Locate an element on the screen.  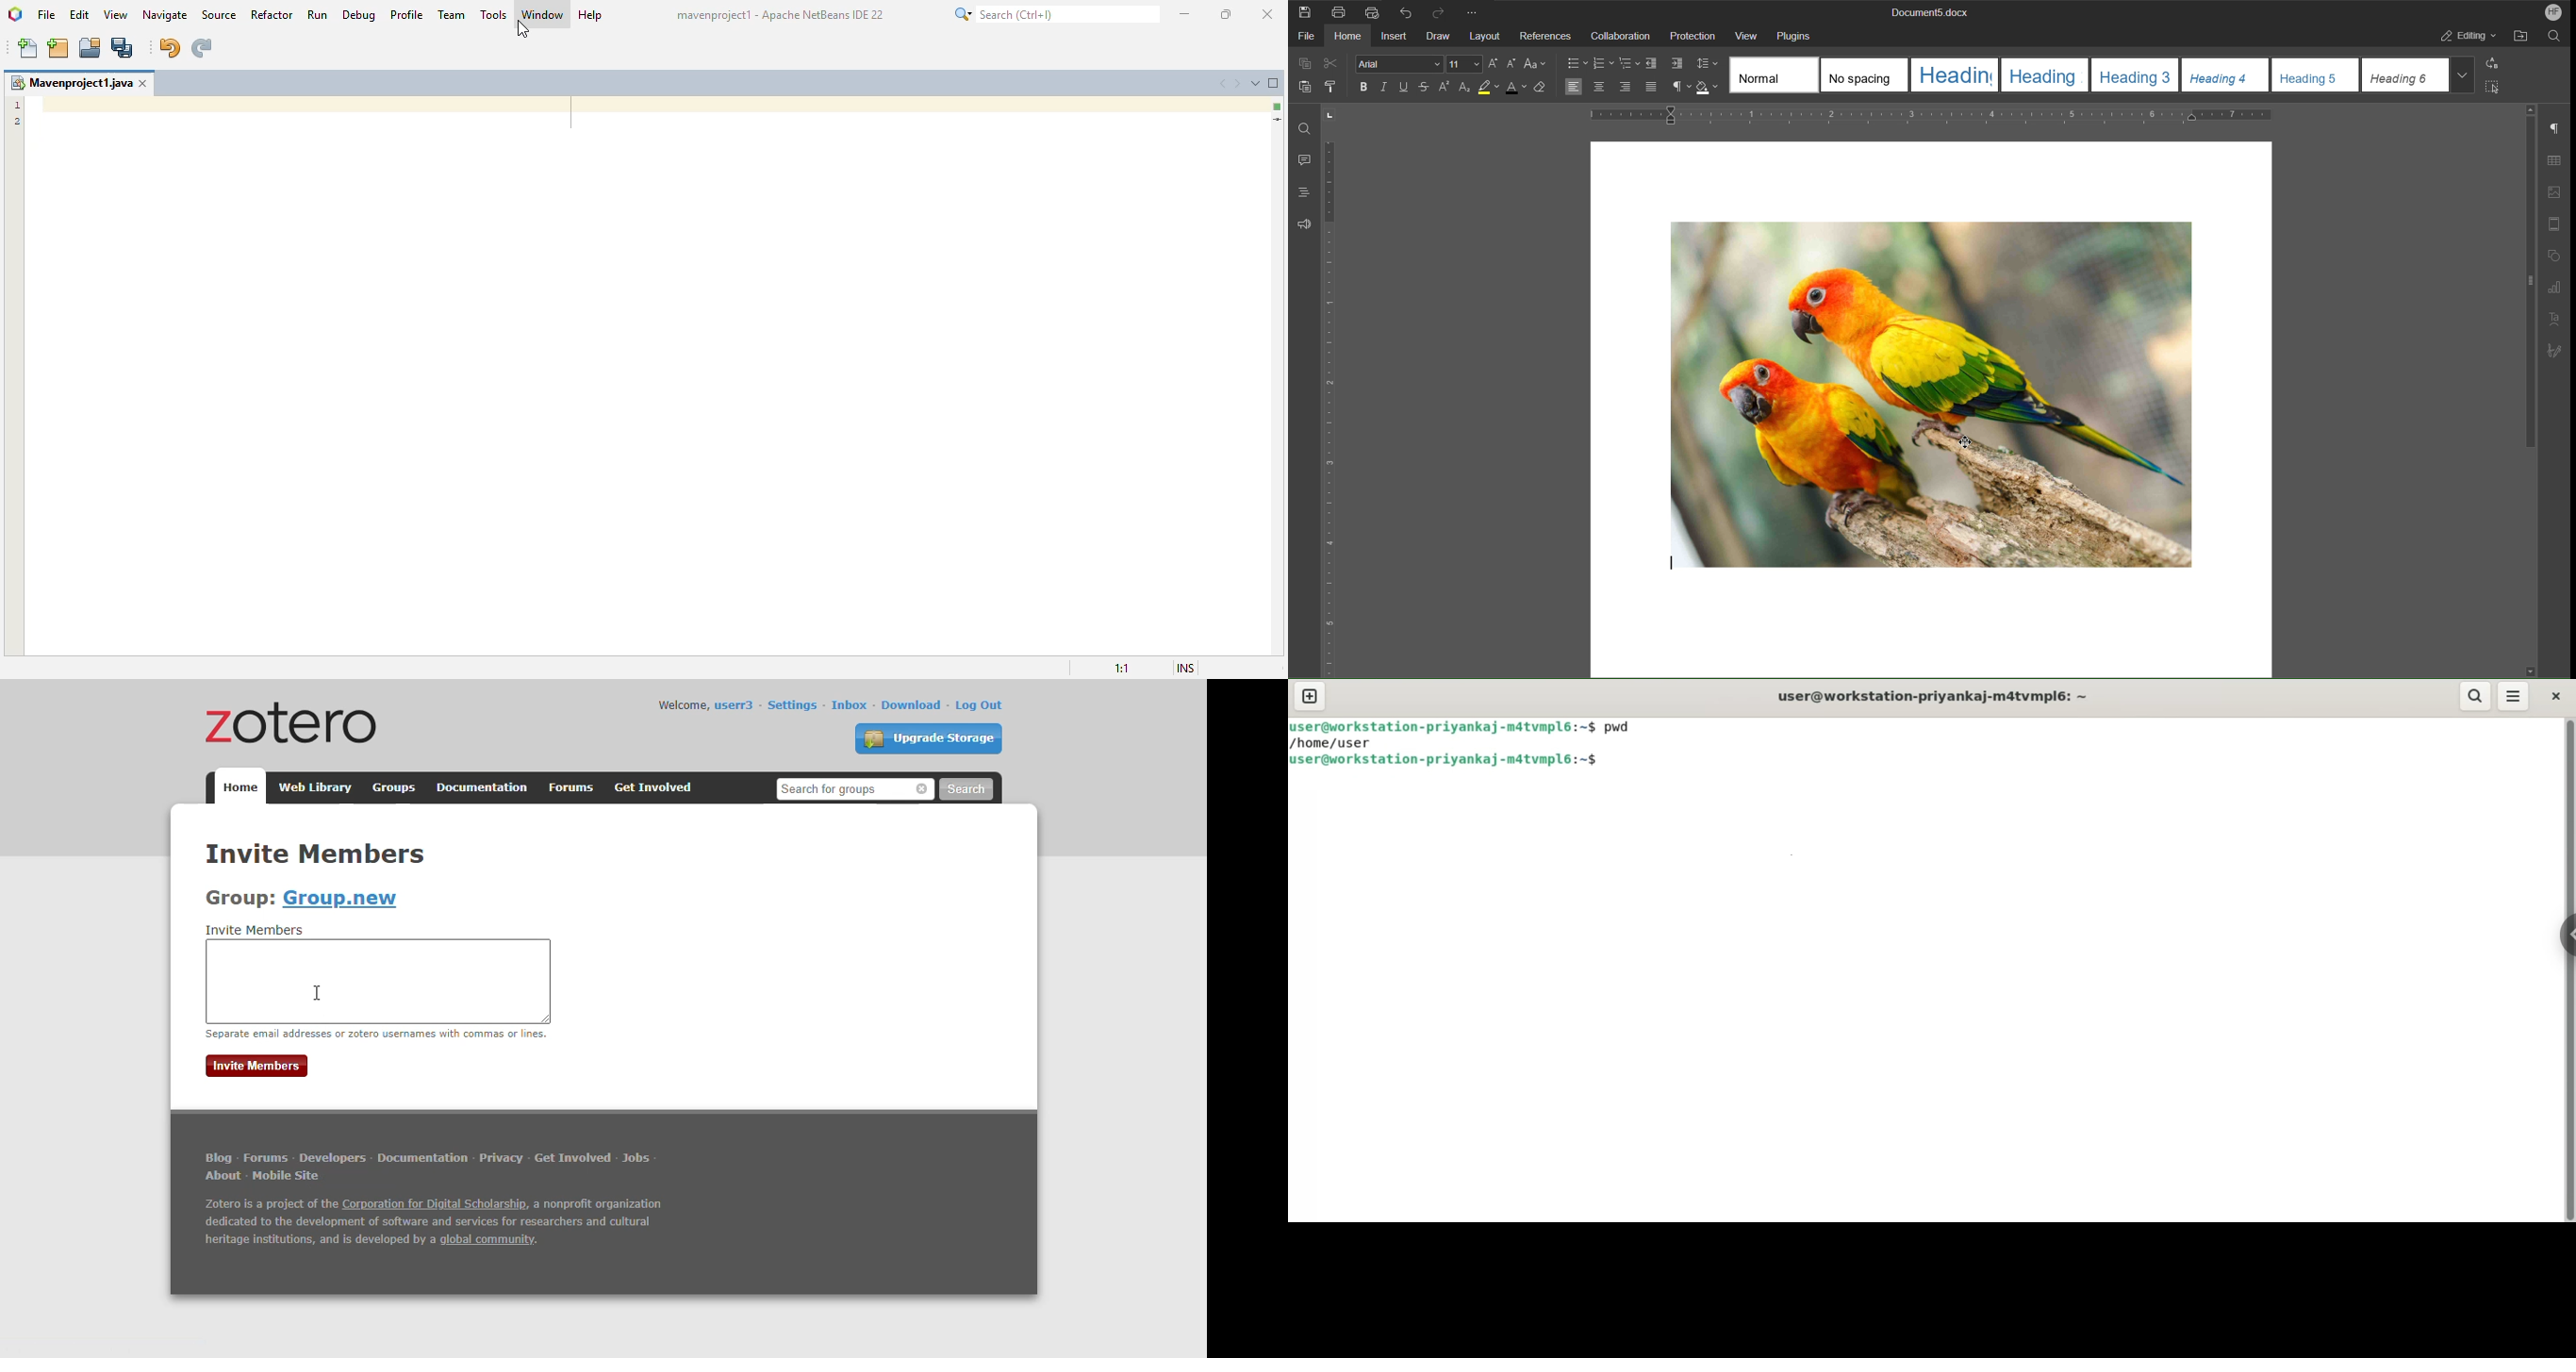
cursor is located at coordinates (317, 993).